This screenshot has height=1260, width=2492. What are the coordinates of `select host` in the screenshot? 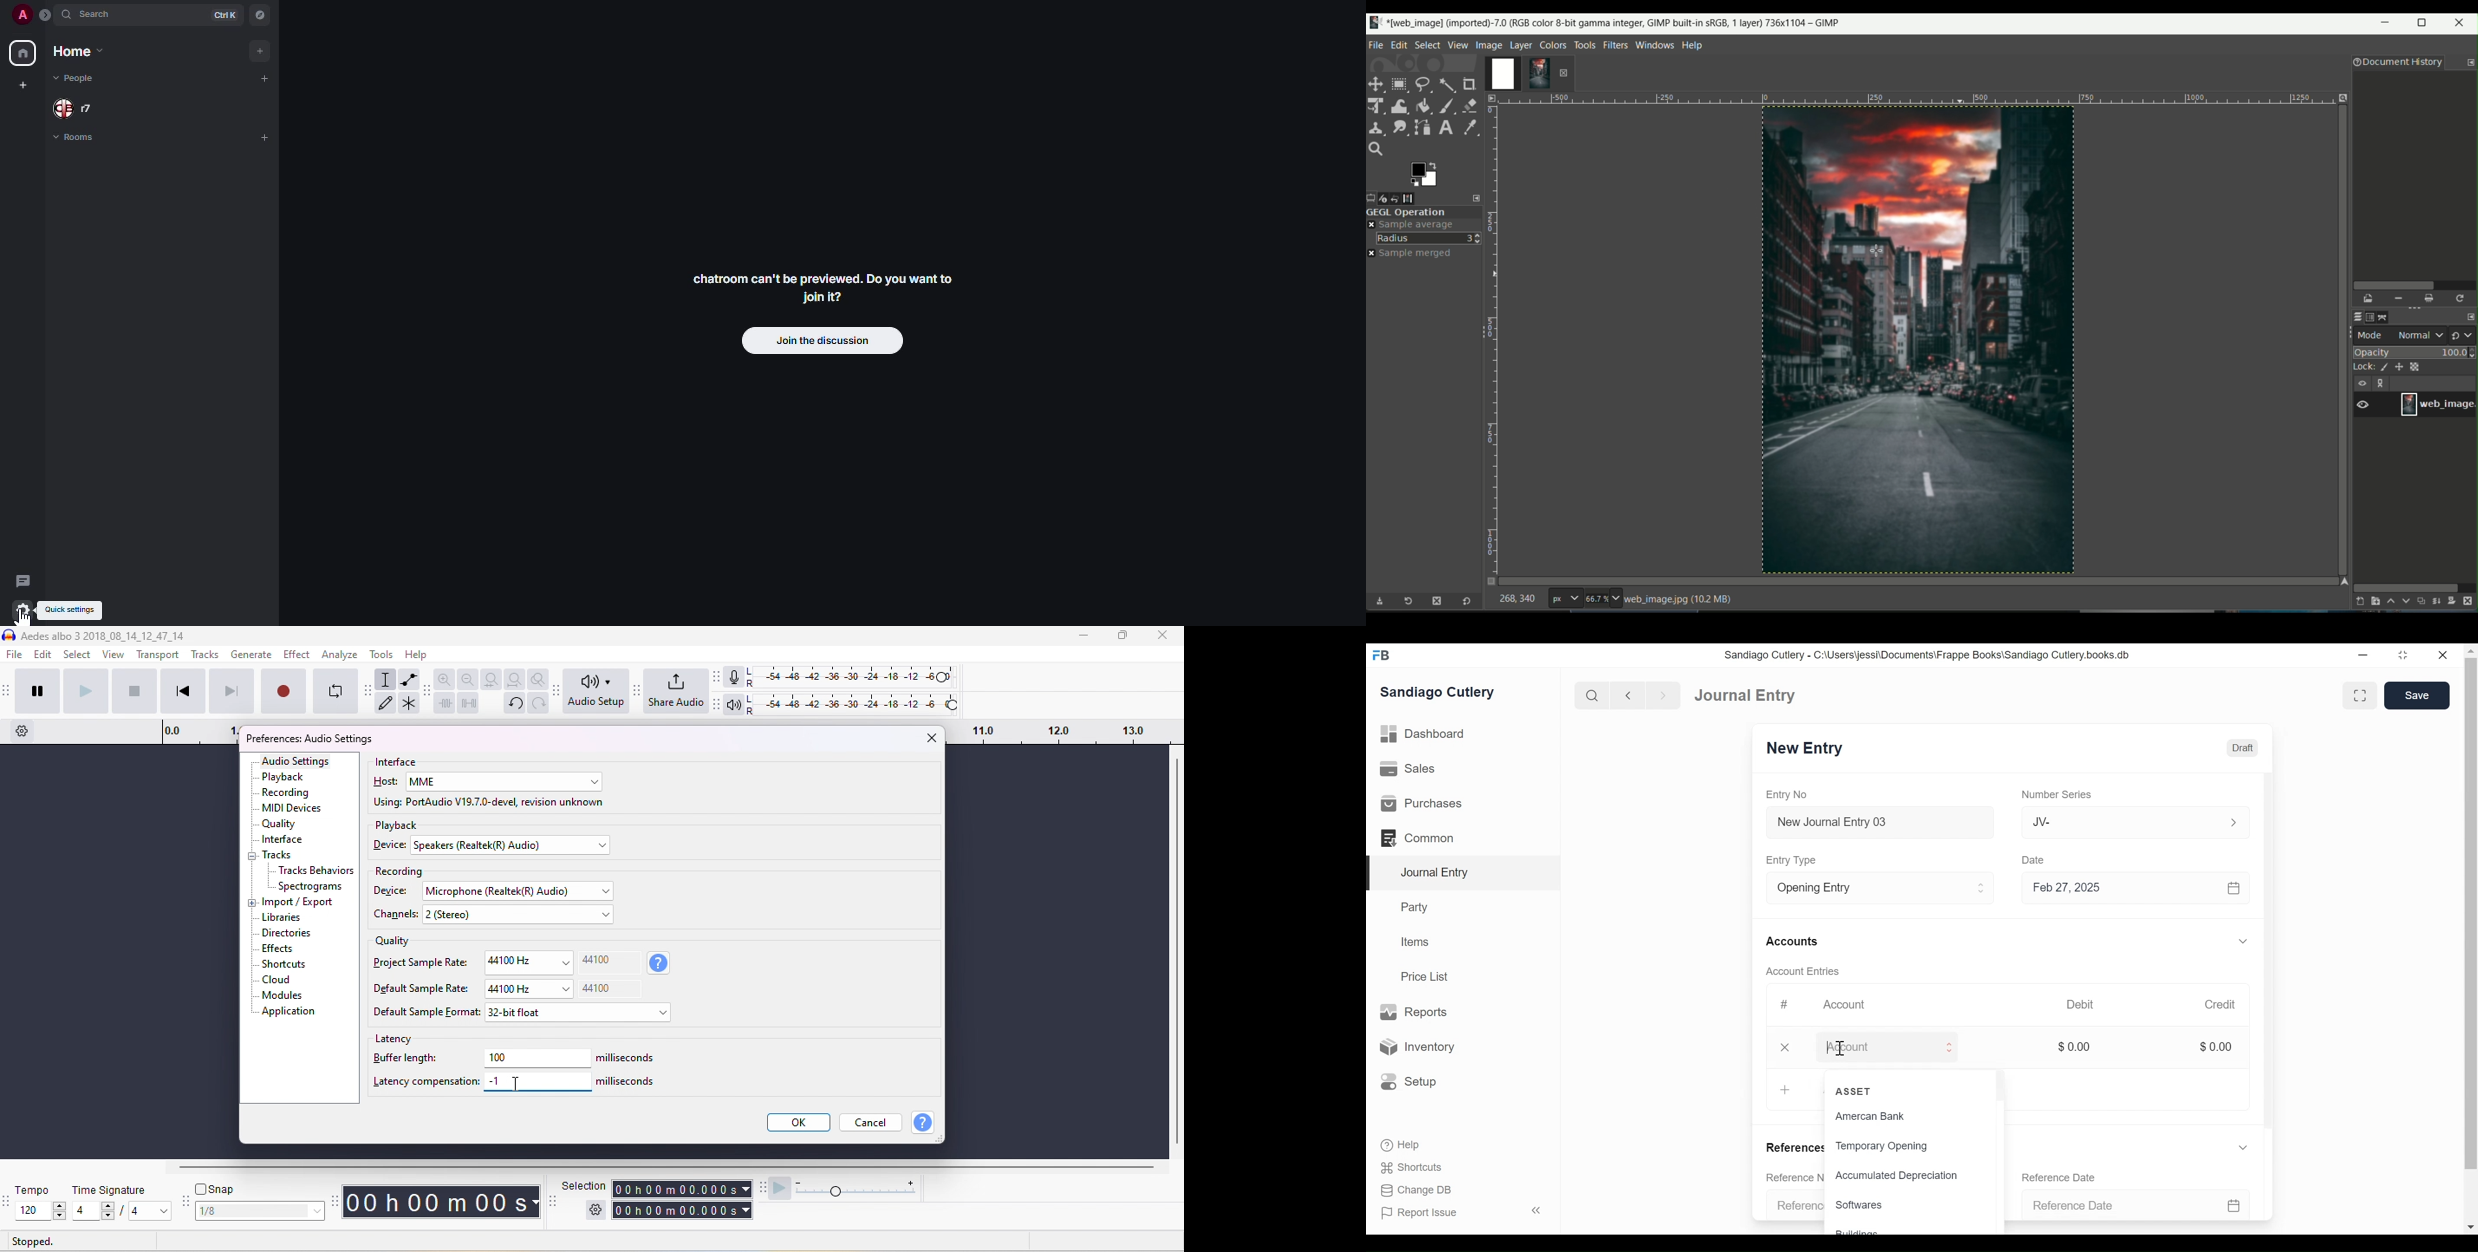 It's located at (504, 782).